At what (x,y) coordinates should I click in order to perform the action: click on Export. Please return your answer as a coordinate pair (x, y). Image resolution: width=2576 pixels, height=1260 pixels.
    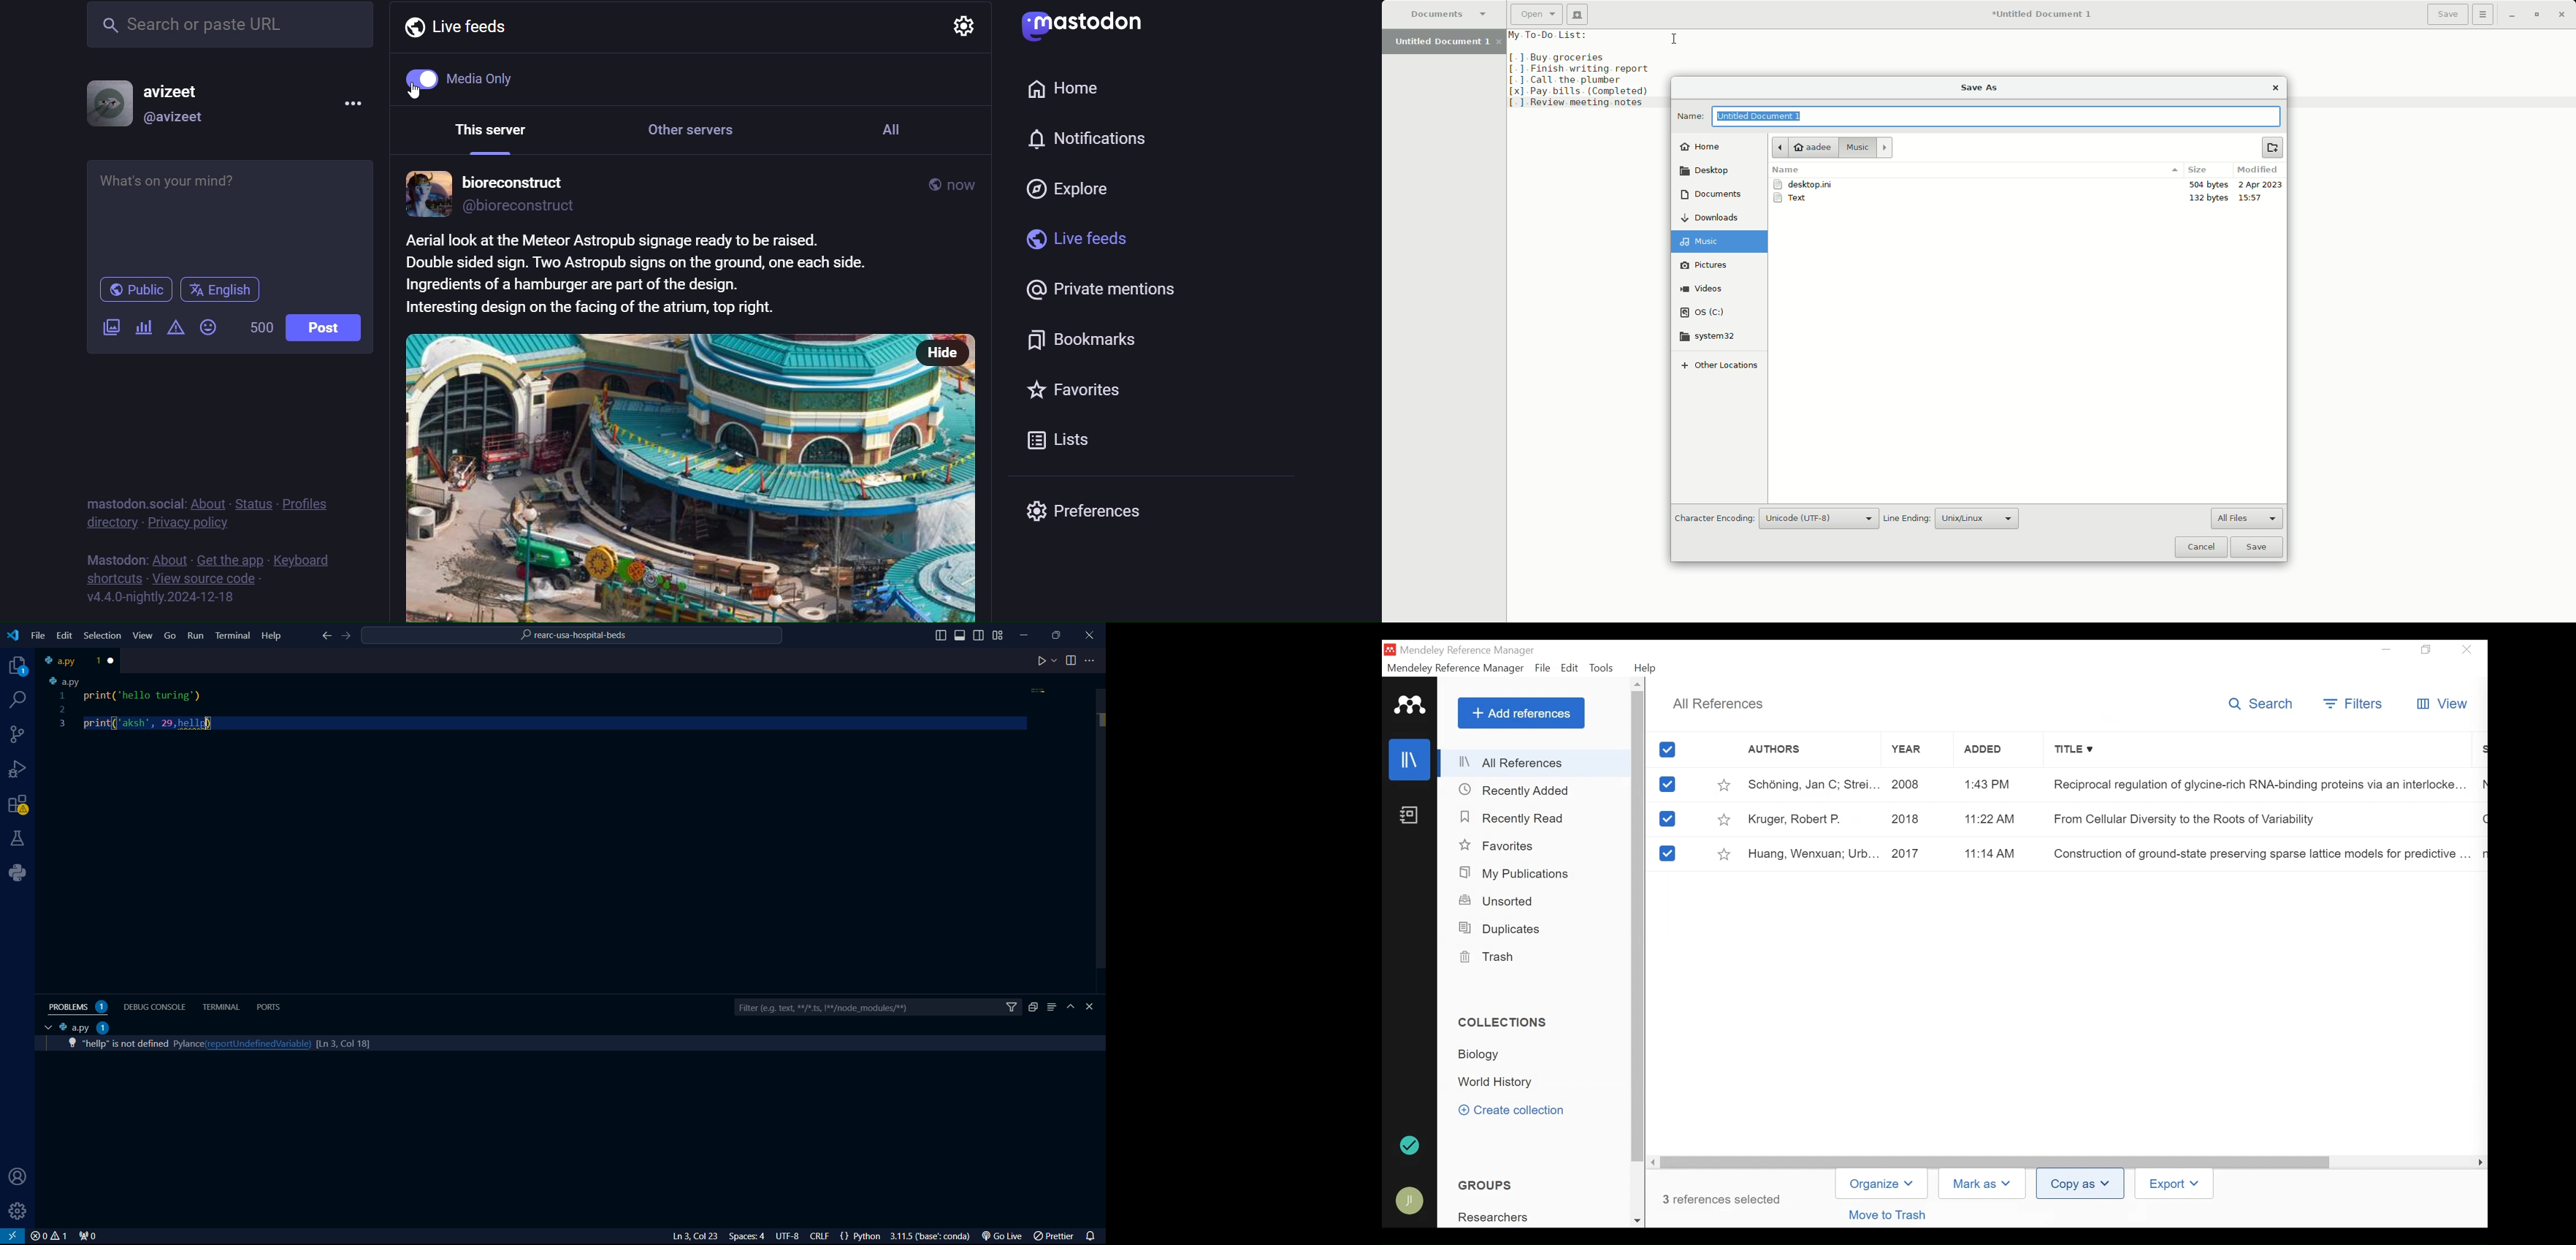
    Looking at the image, I should click on (2173, 1184).